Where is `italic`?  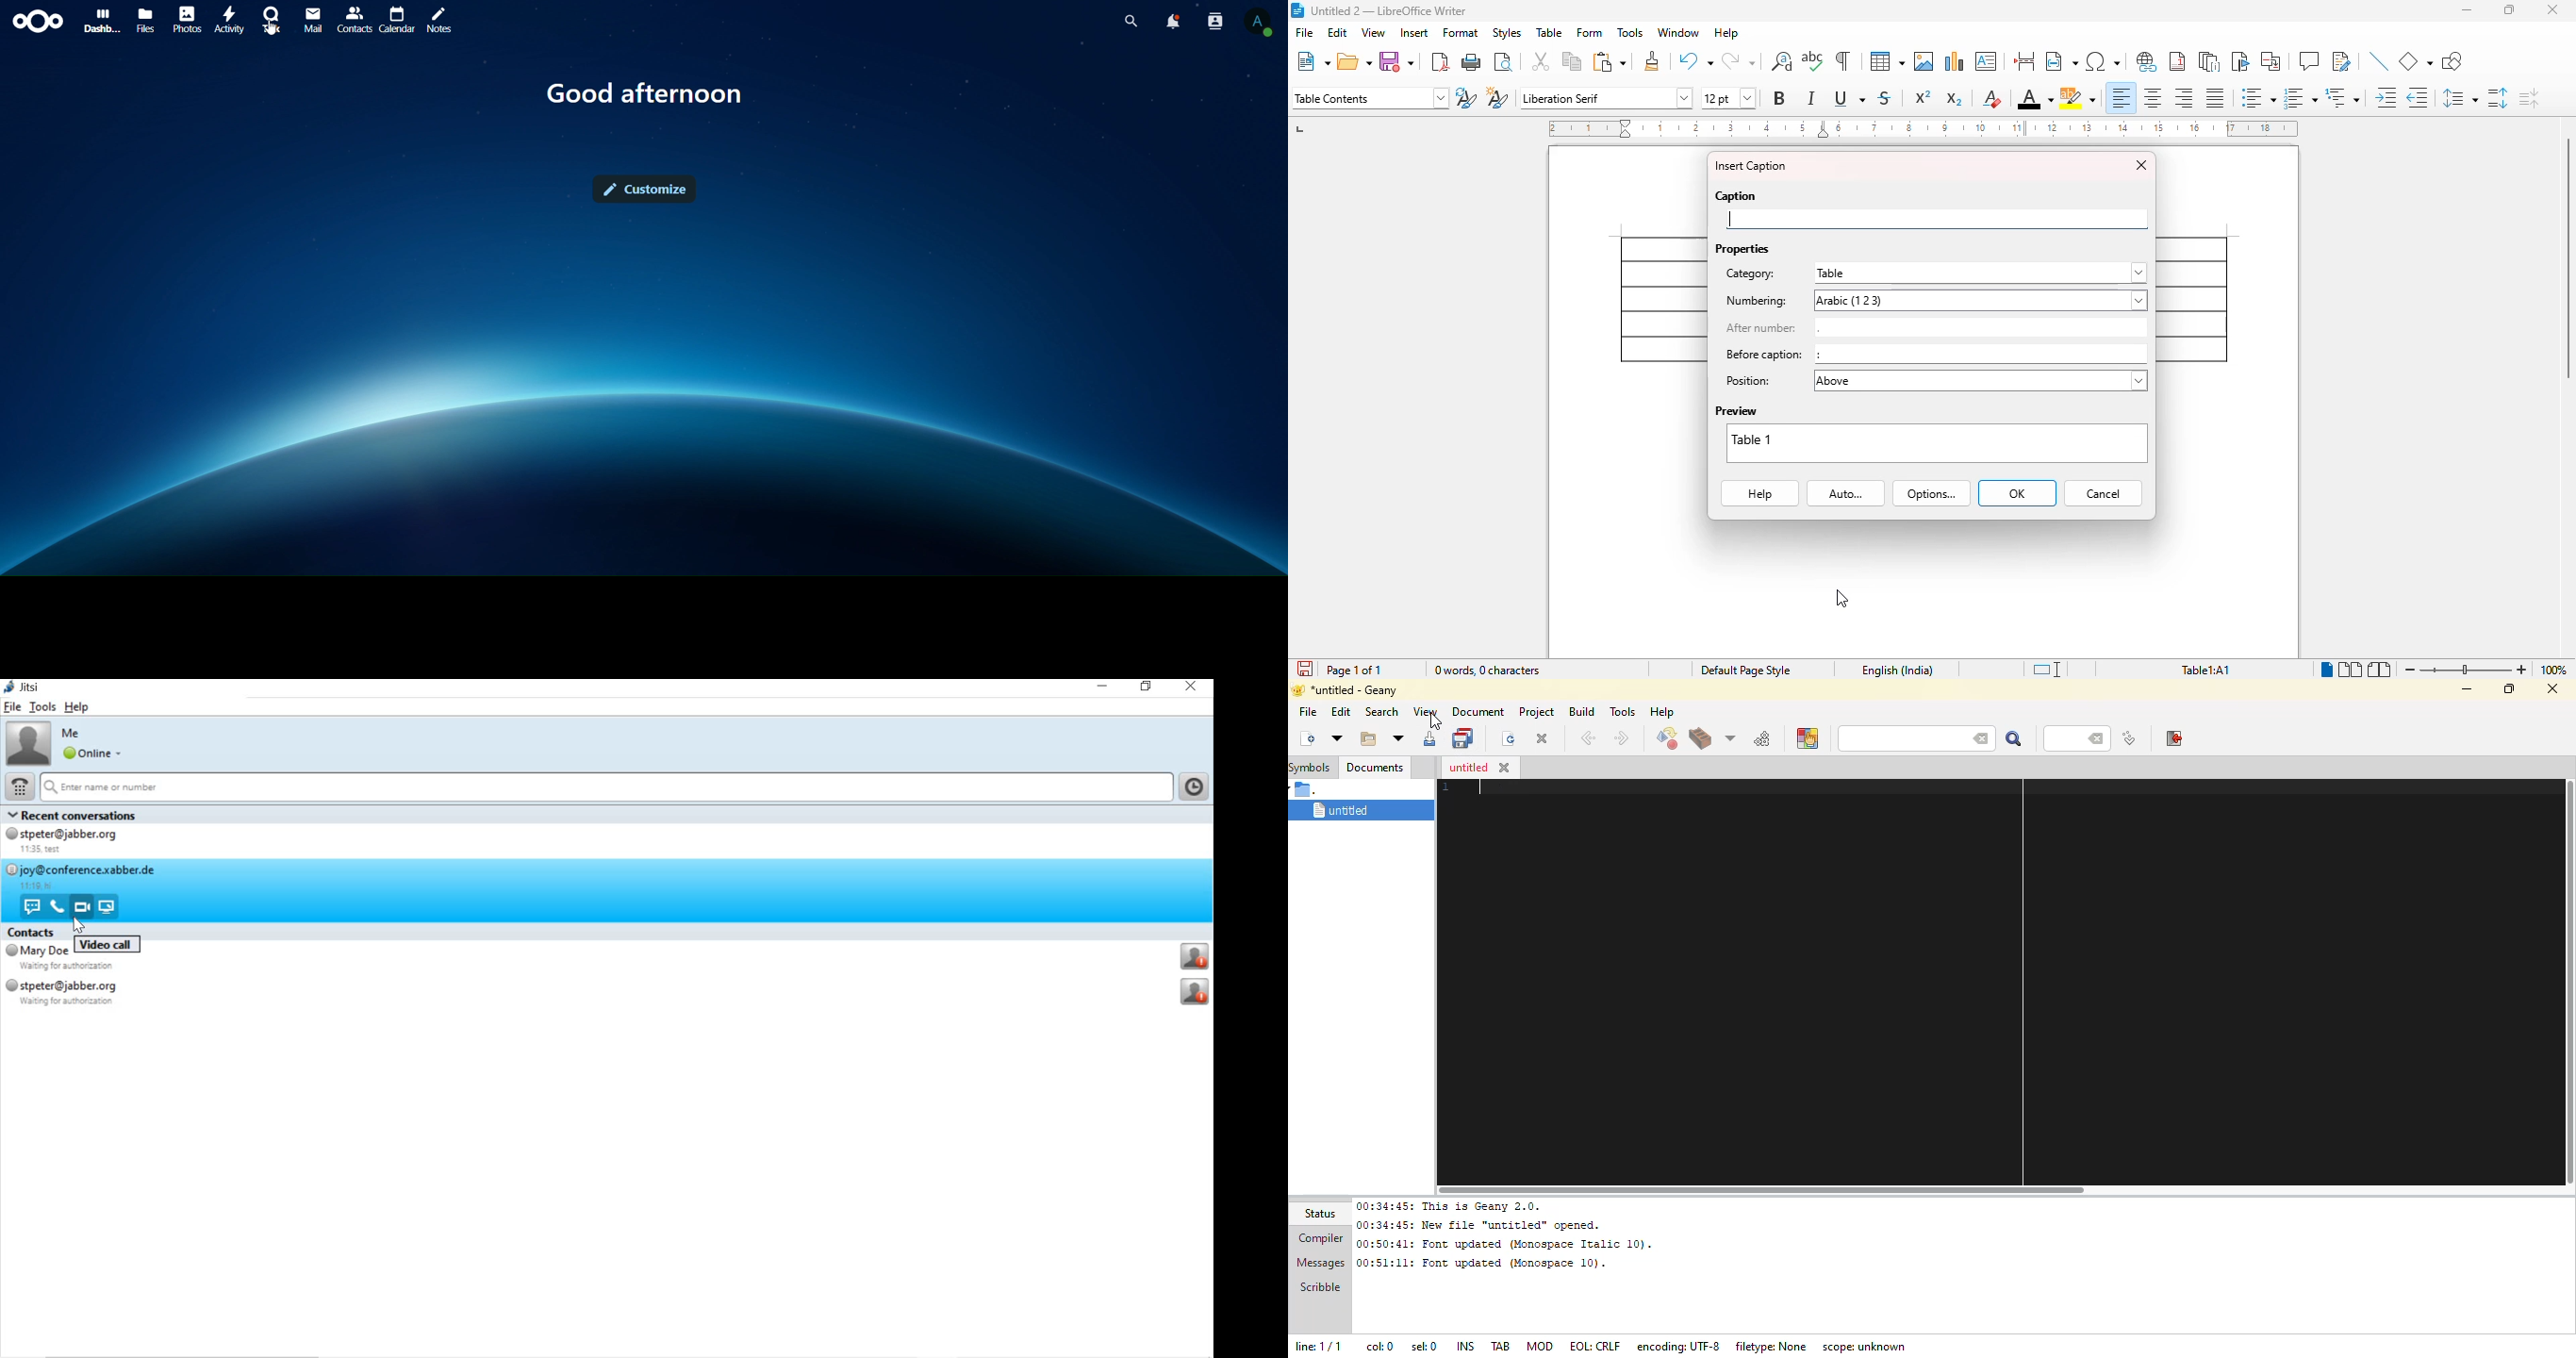 italic is located at coordinates (1810, 98).